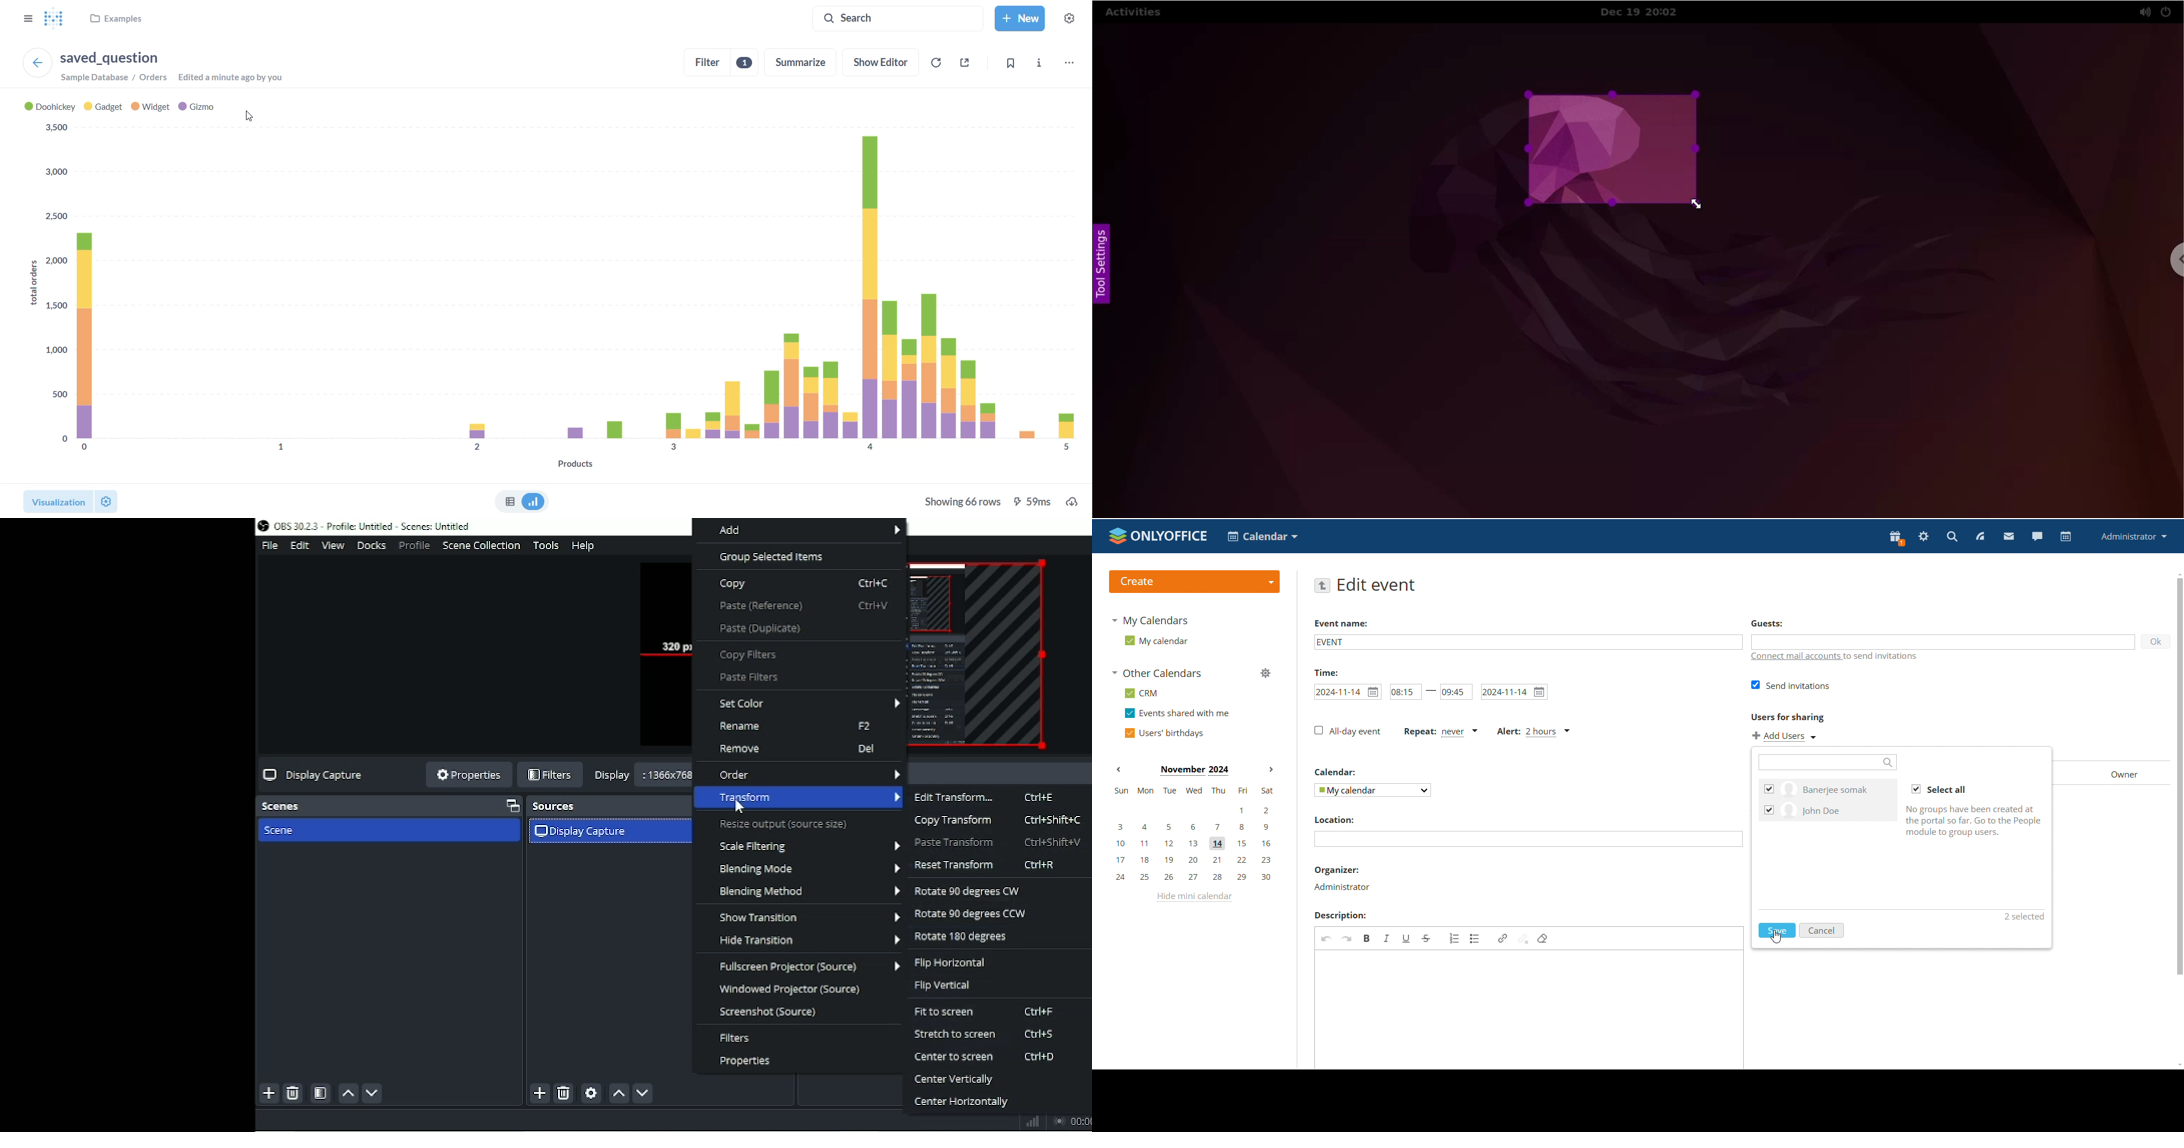 Image resolution: width=2184 pixels, height=1148 pixels. What do you see at coordinates (960, 1102) in the screenshot?
I see `Center horizontally` at bounding box center [960, 1102].